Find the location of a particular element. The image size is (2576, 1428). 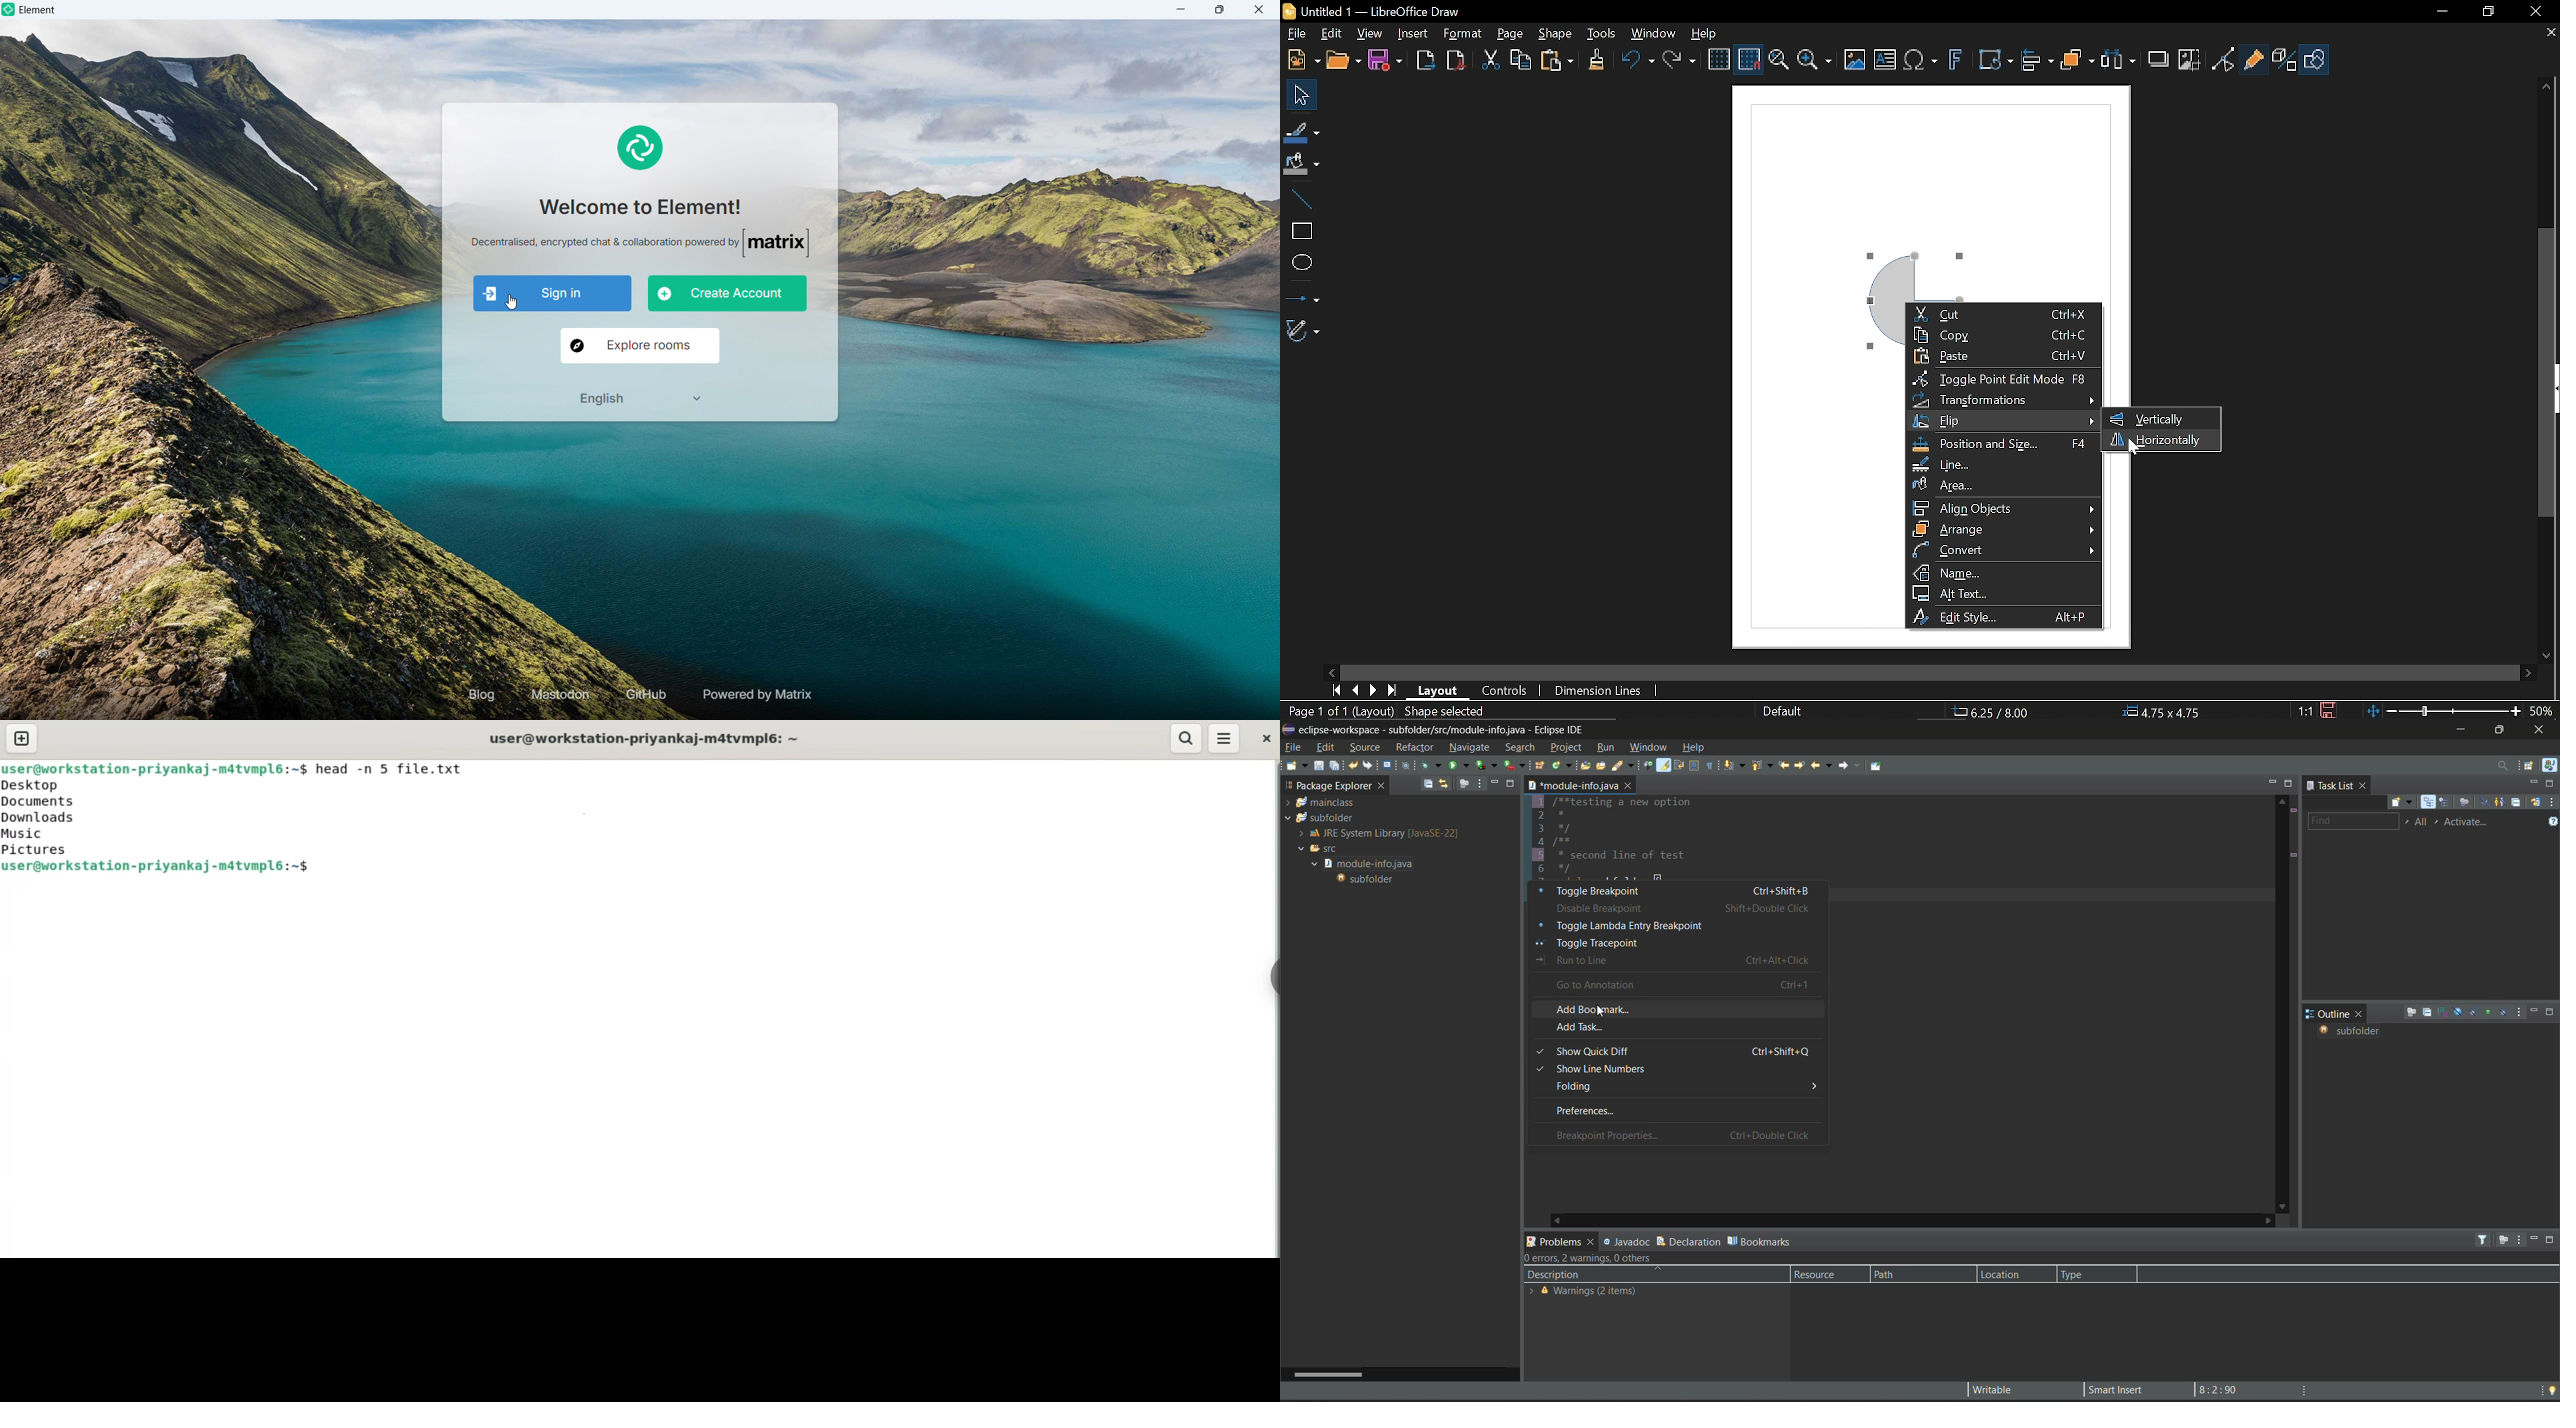

Export is located at coordinates (1426, 60).